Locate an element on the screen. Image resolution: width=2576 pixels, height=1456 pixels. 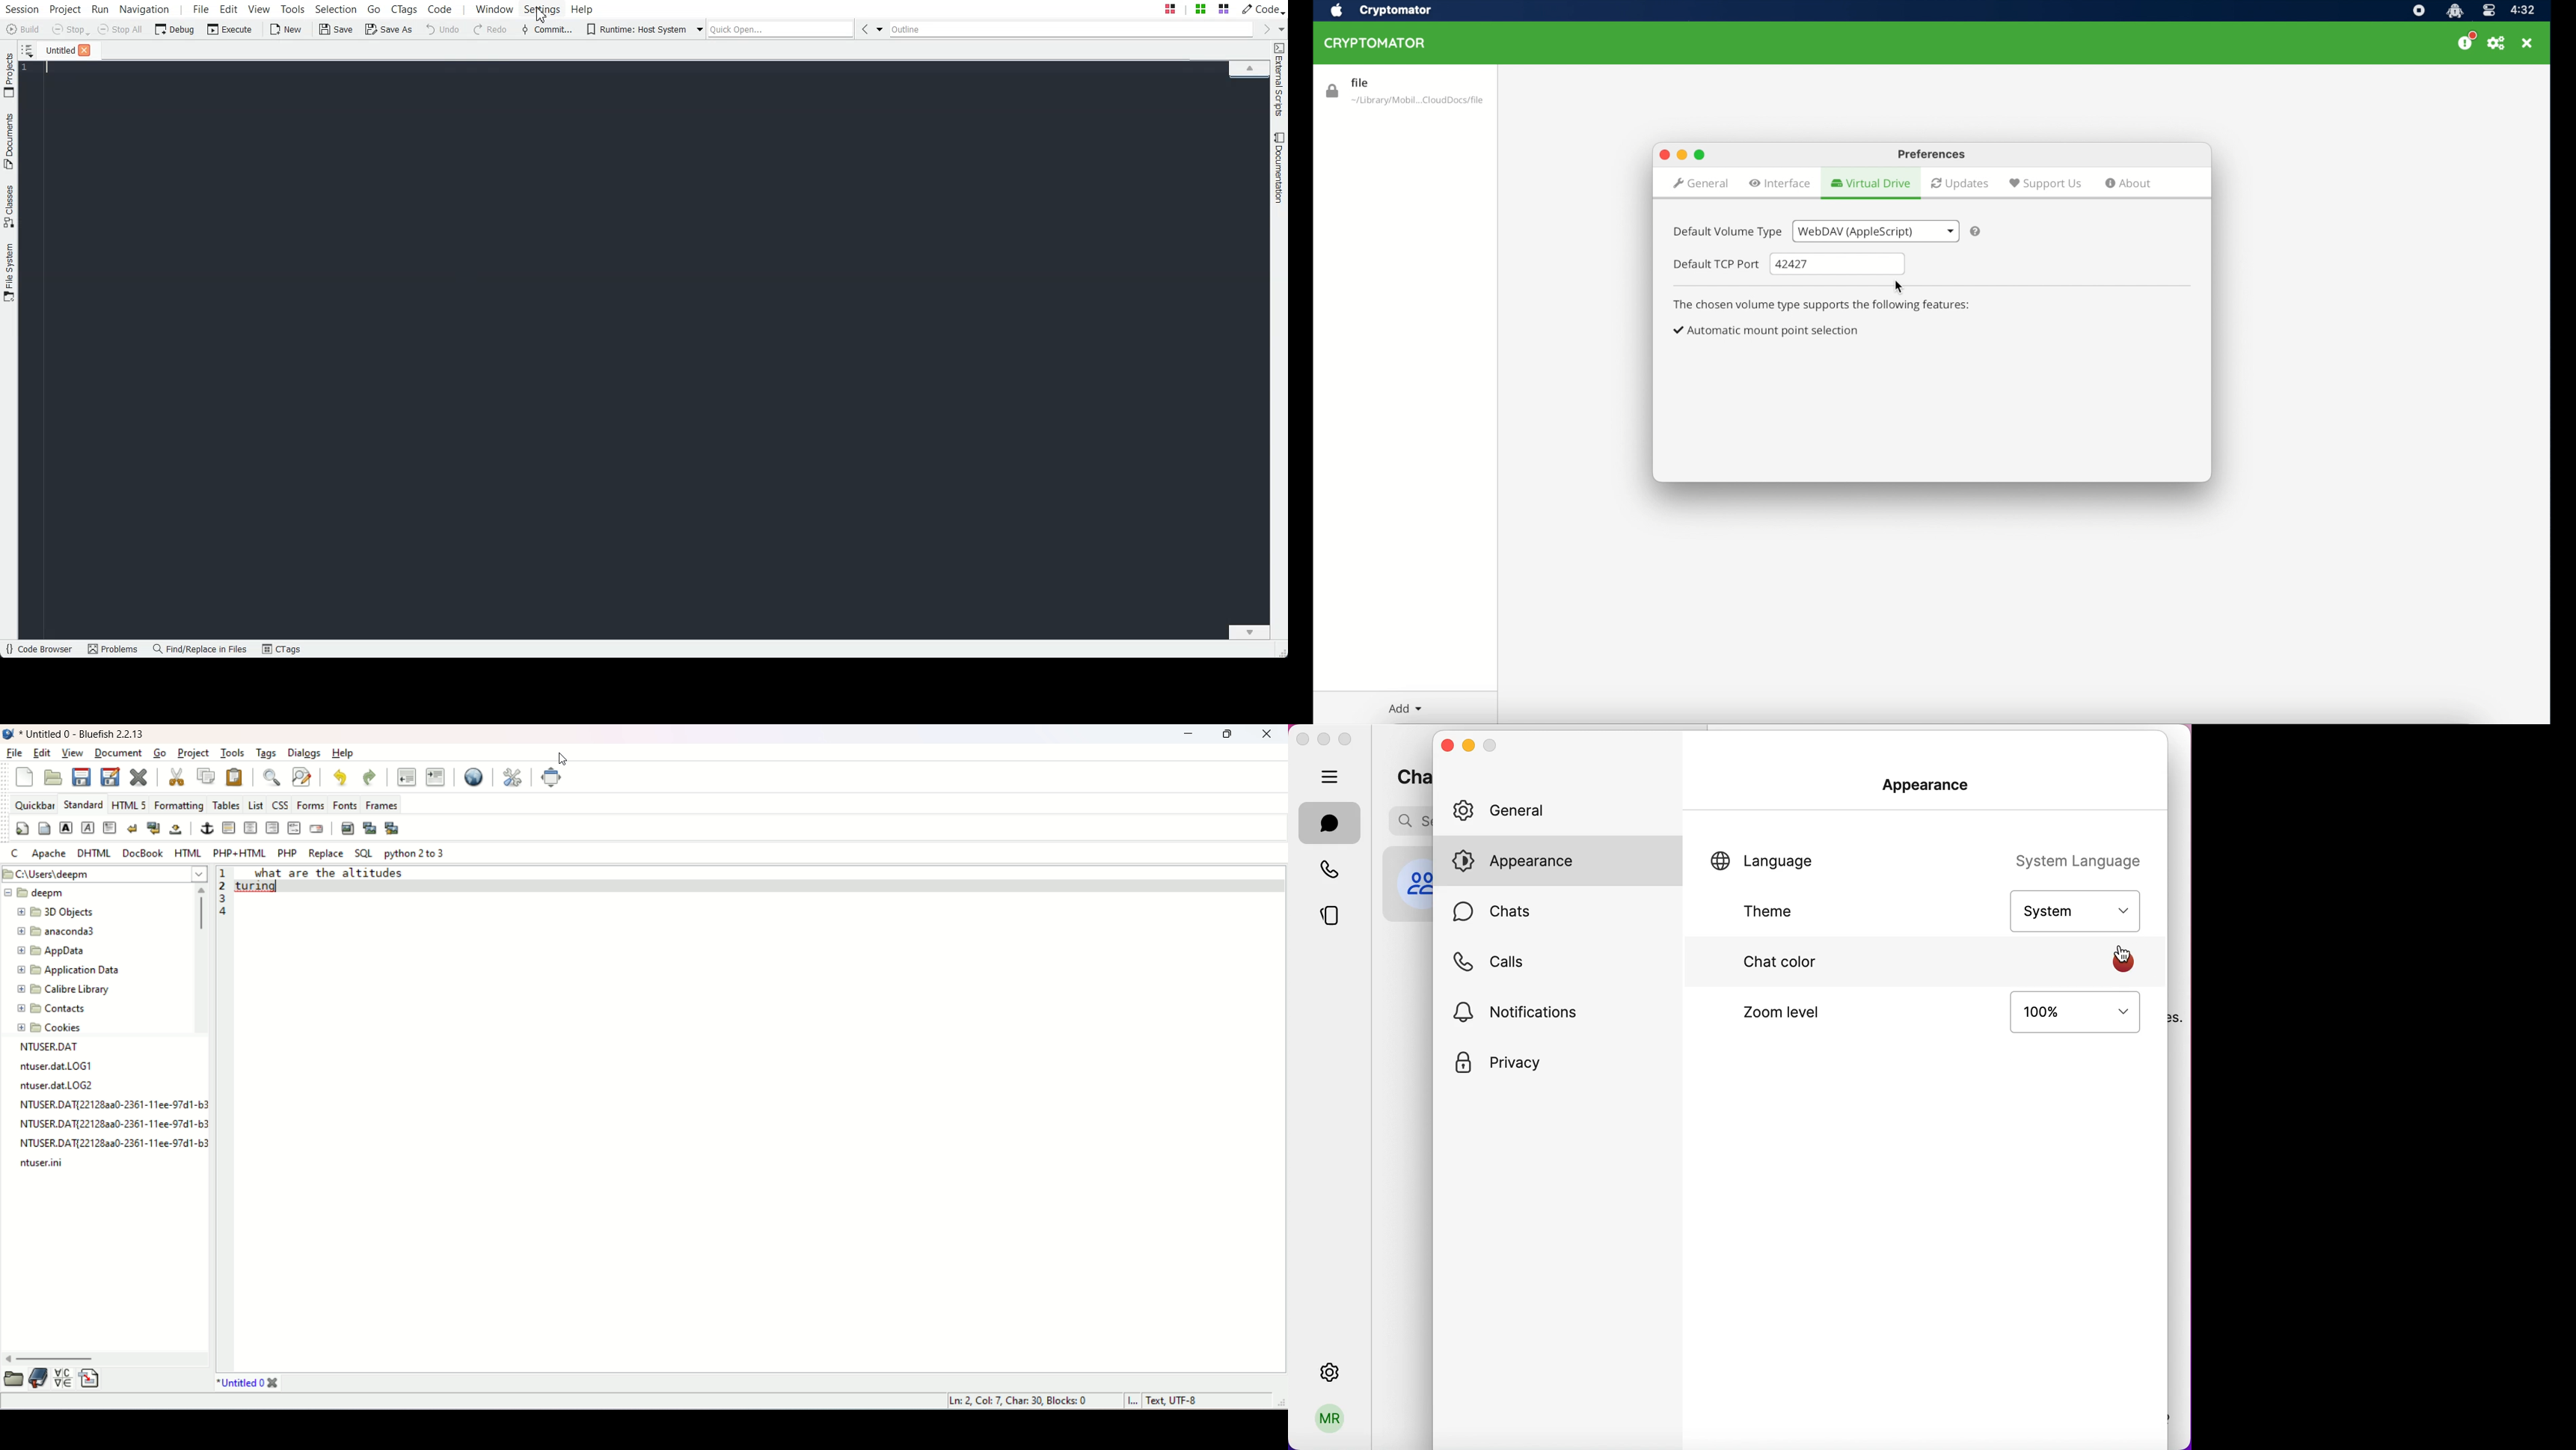
frames is located at coordinates (380, 803).